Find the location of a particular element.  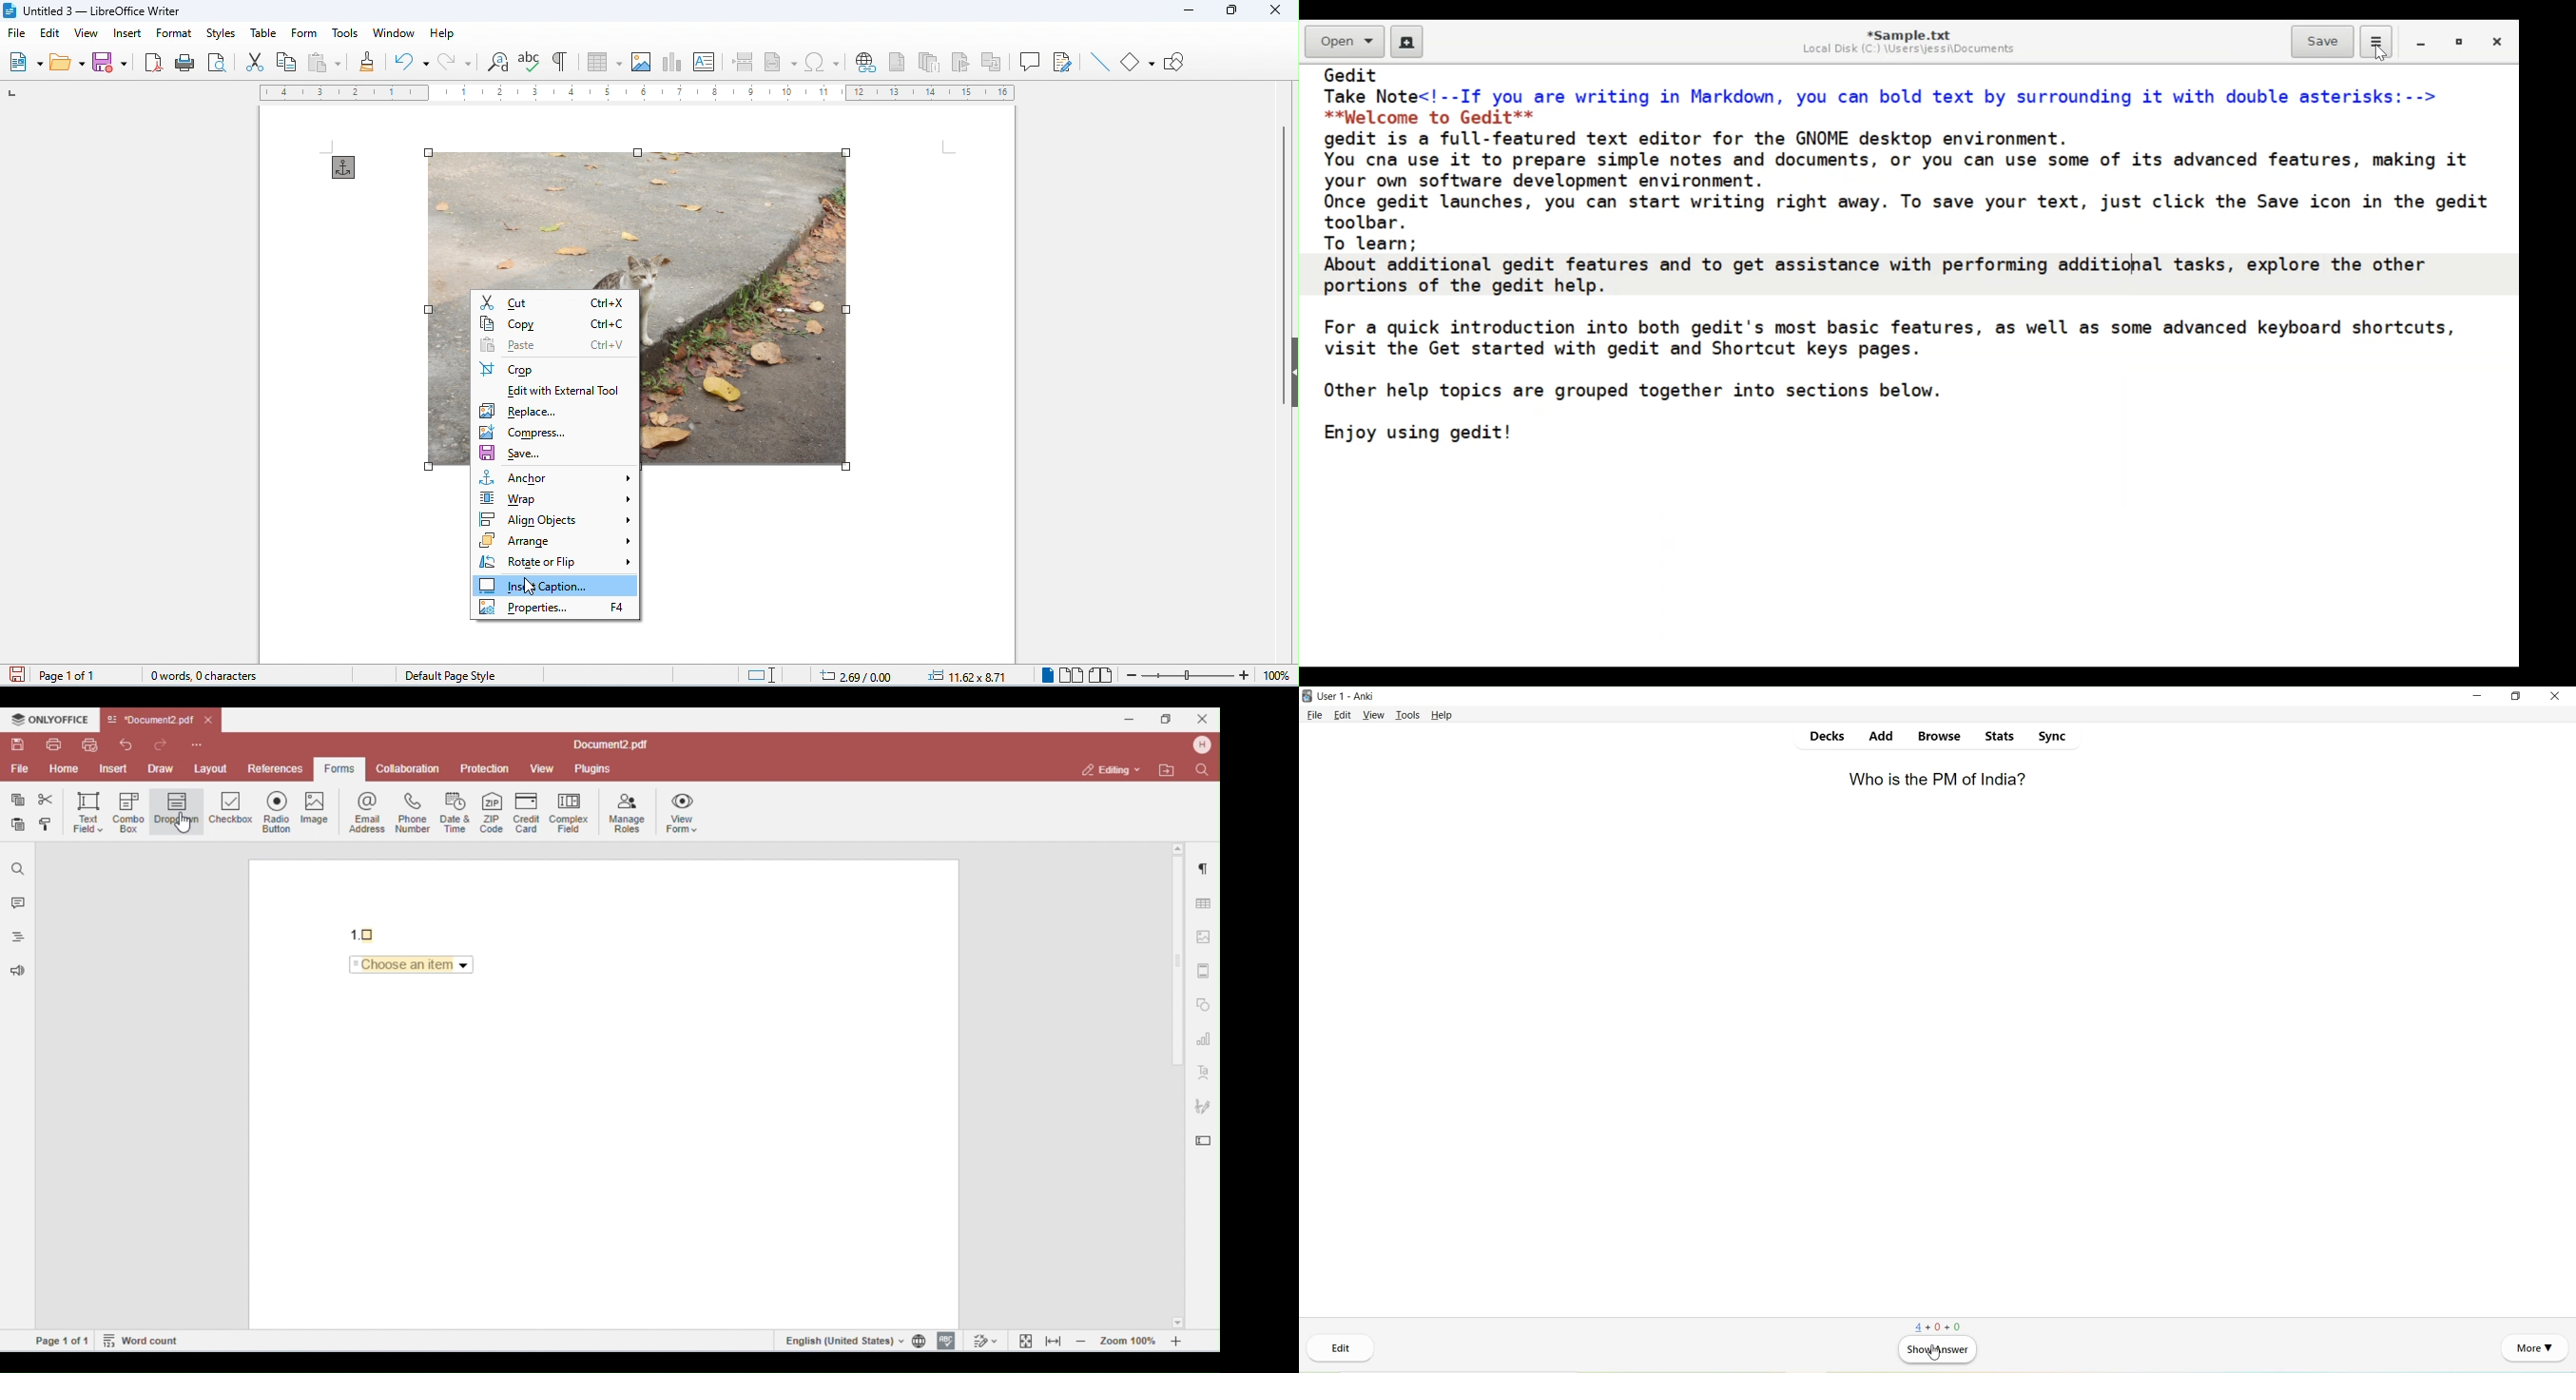

insert field is located at coordinates (781, 62).